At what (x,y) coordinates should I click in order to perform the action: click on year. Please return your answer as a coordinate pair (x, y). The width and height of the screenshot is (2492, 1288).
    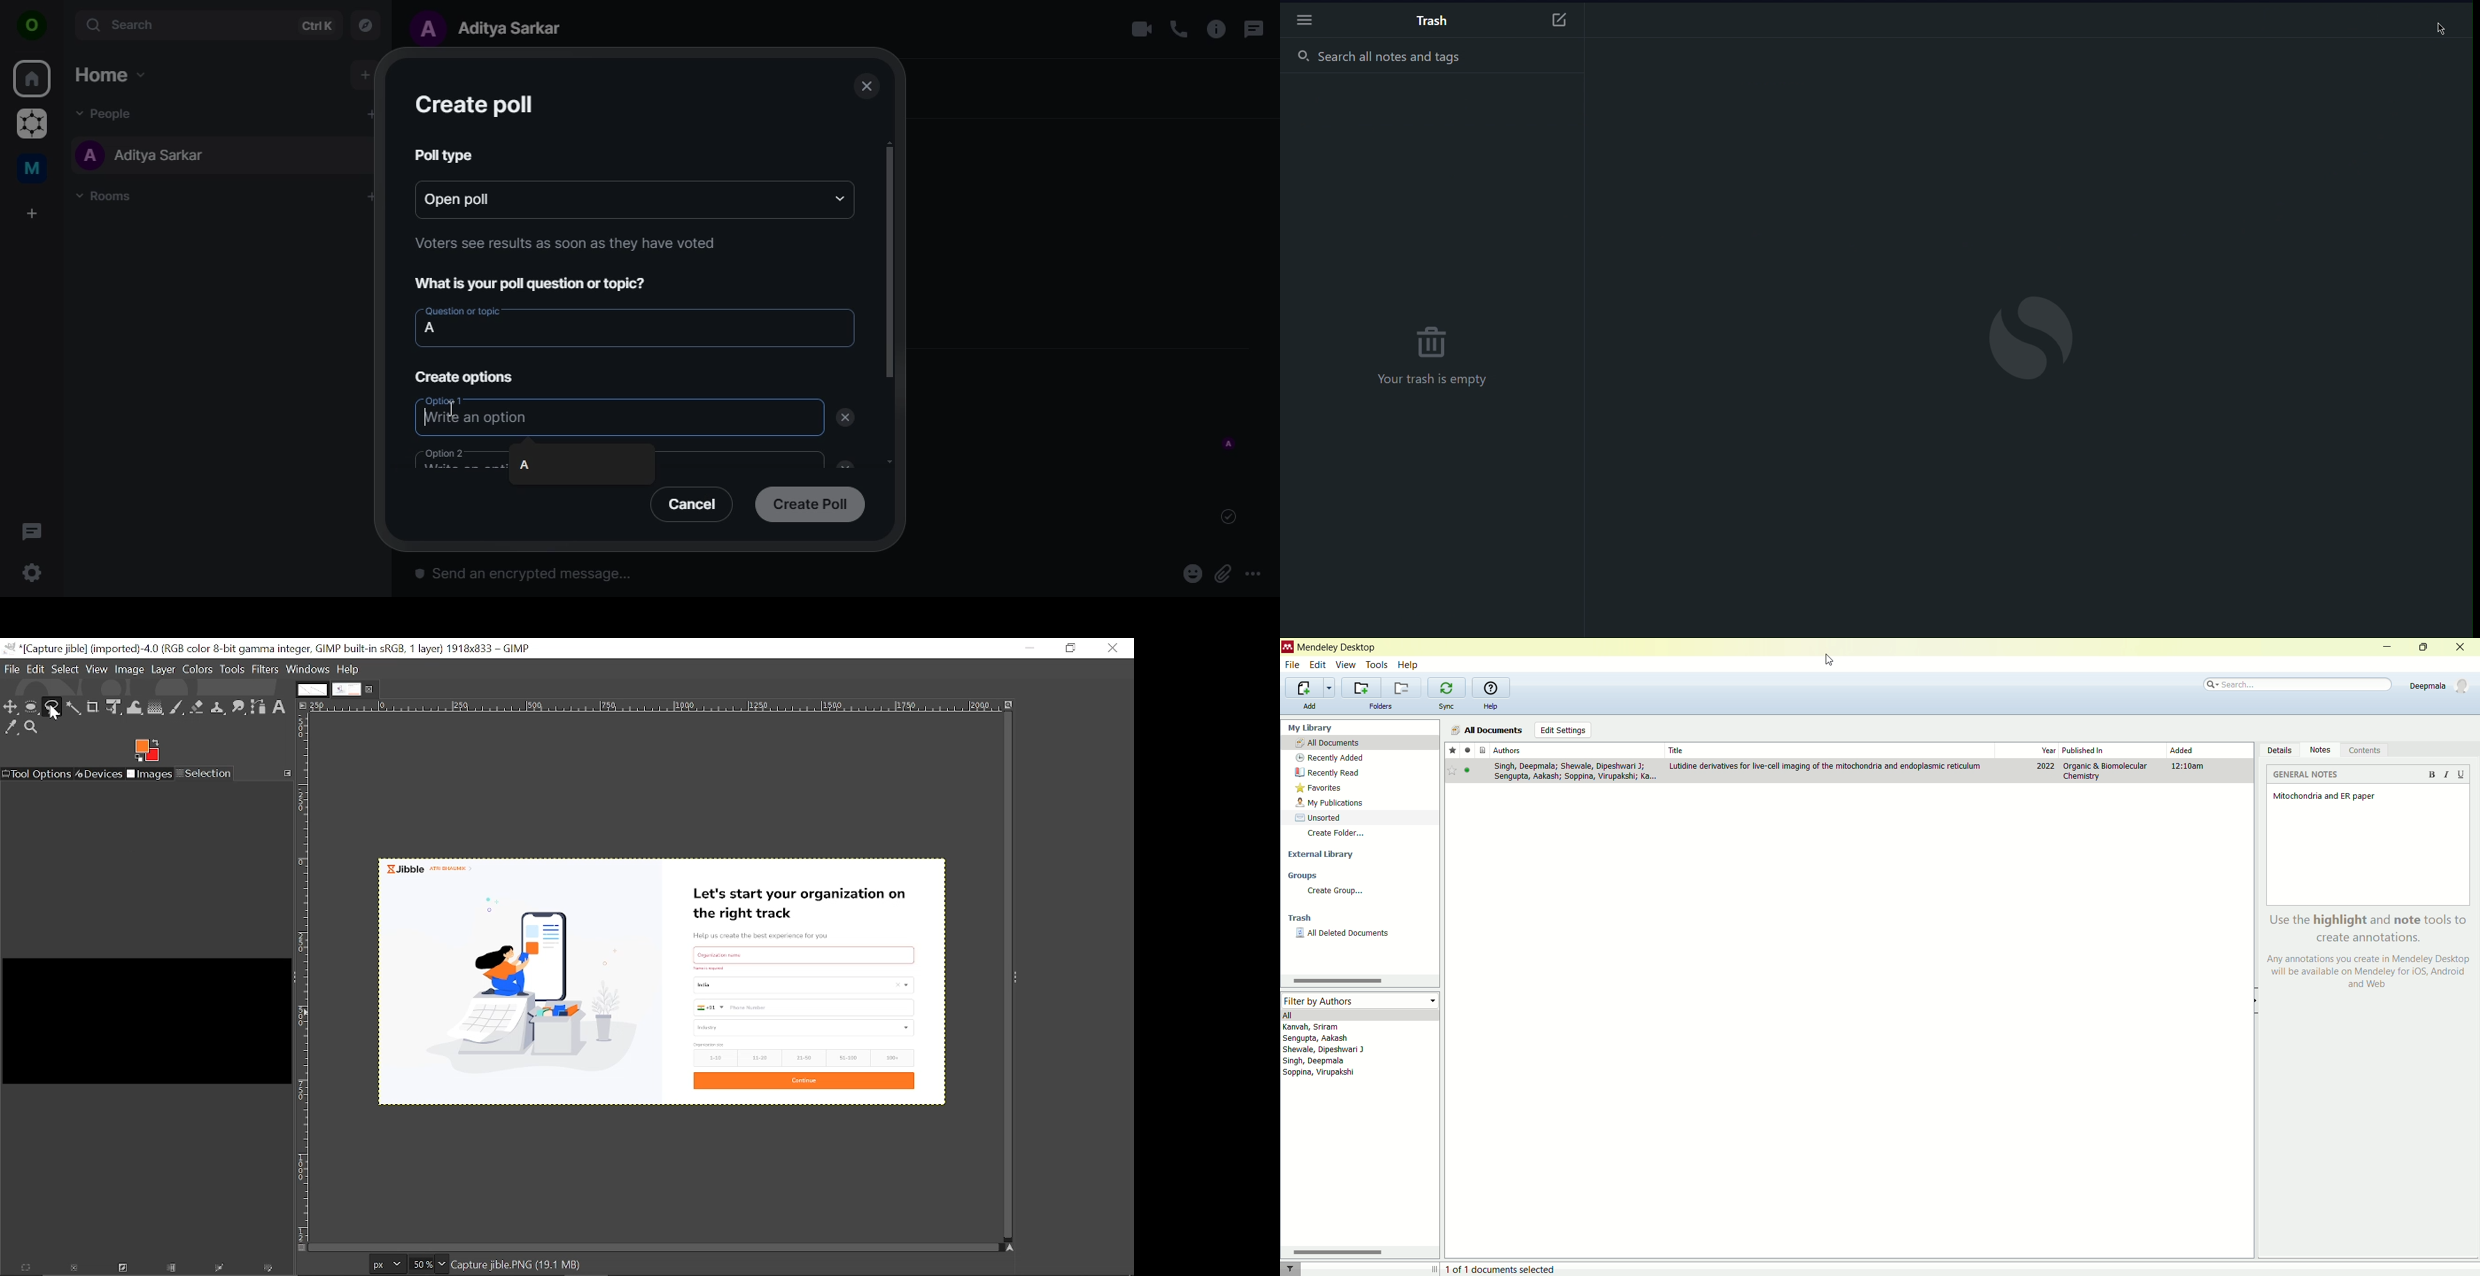
    Looking at the image, I should click on (2049, 751).